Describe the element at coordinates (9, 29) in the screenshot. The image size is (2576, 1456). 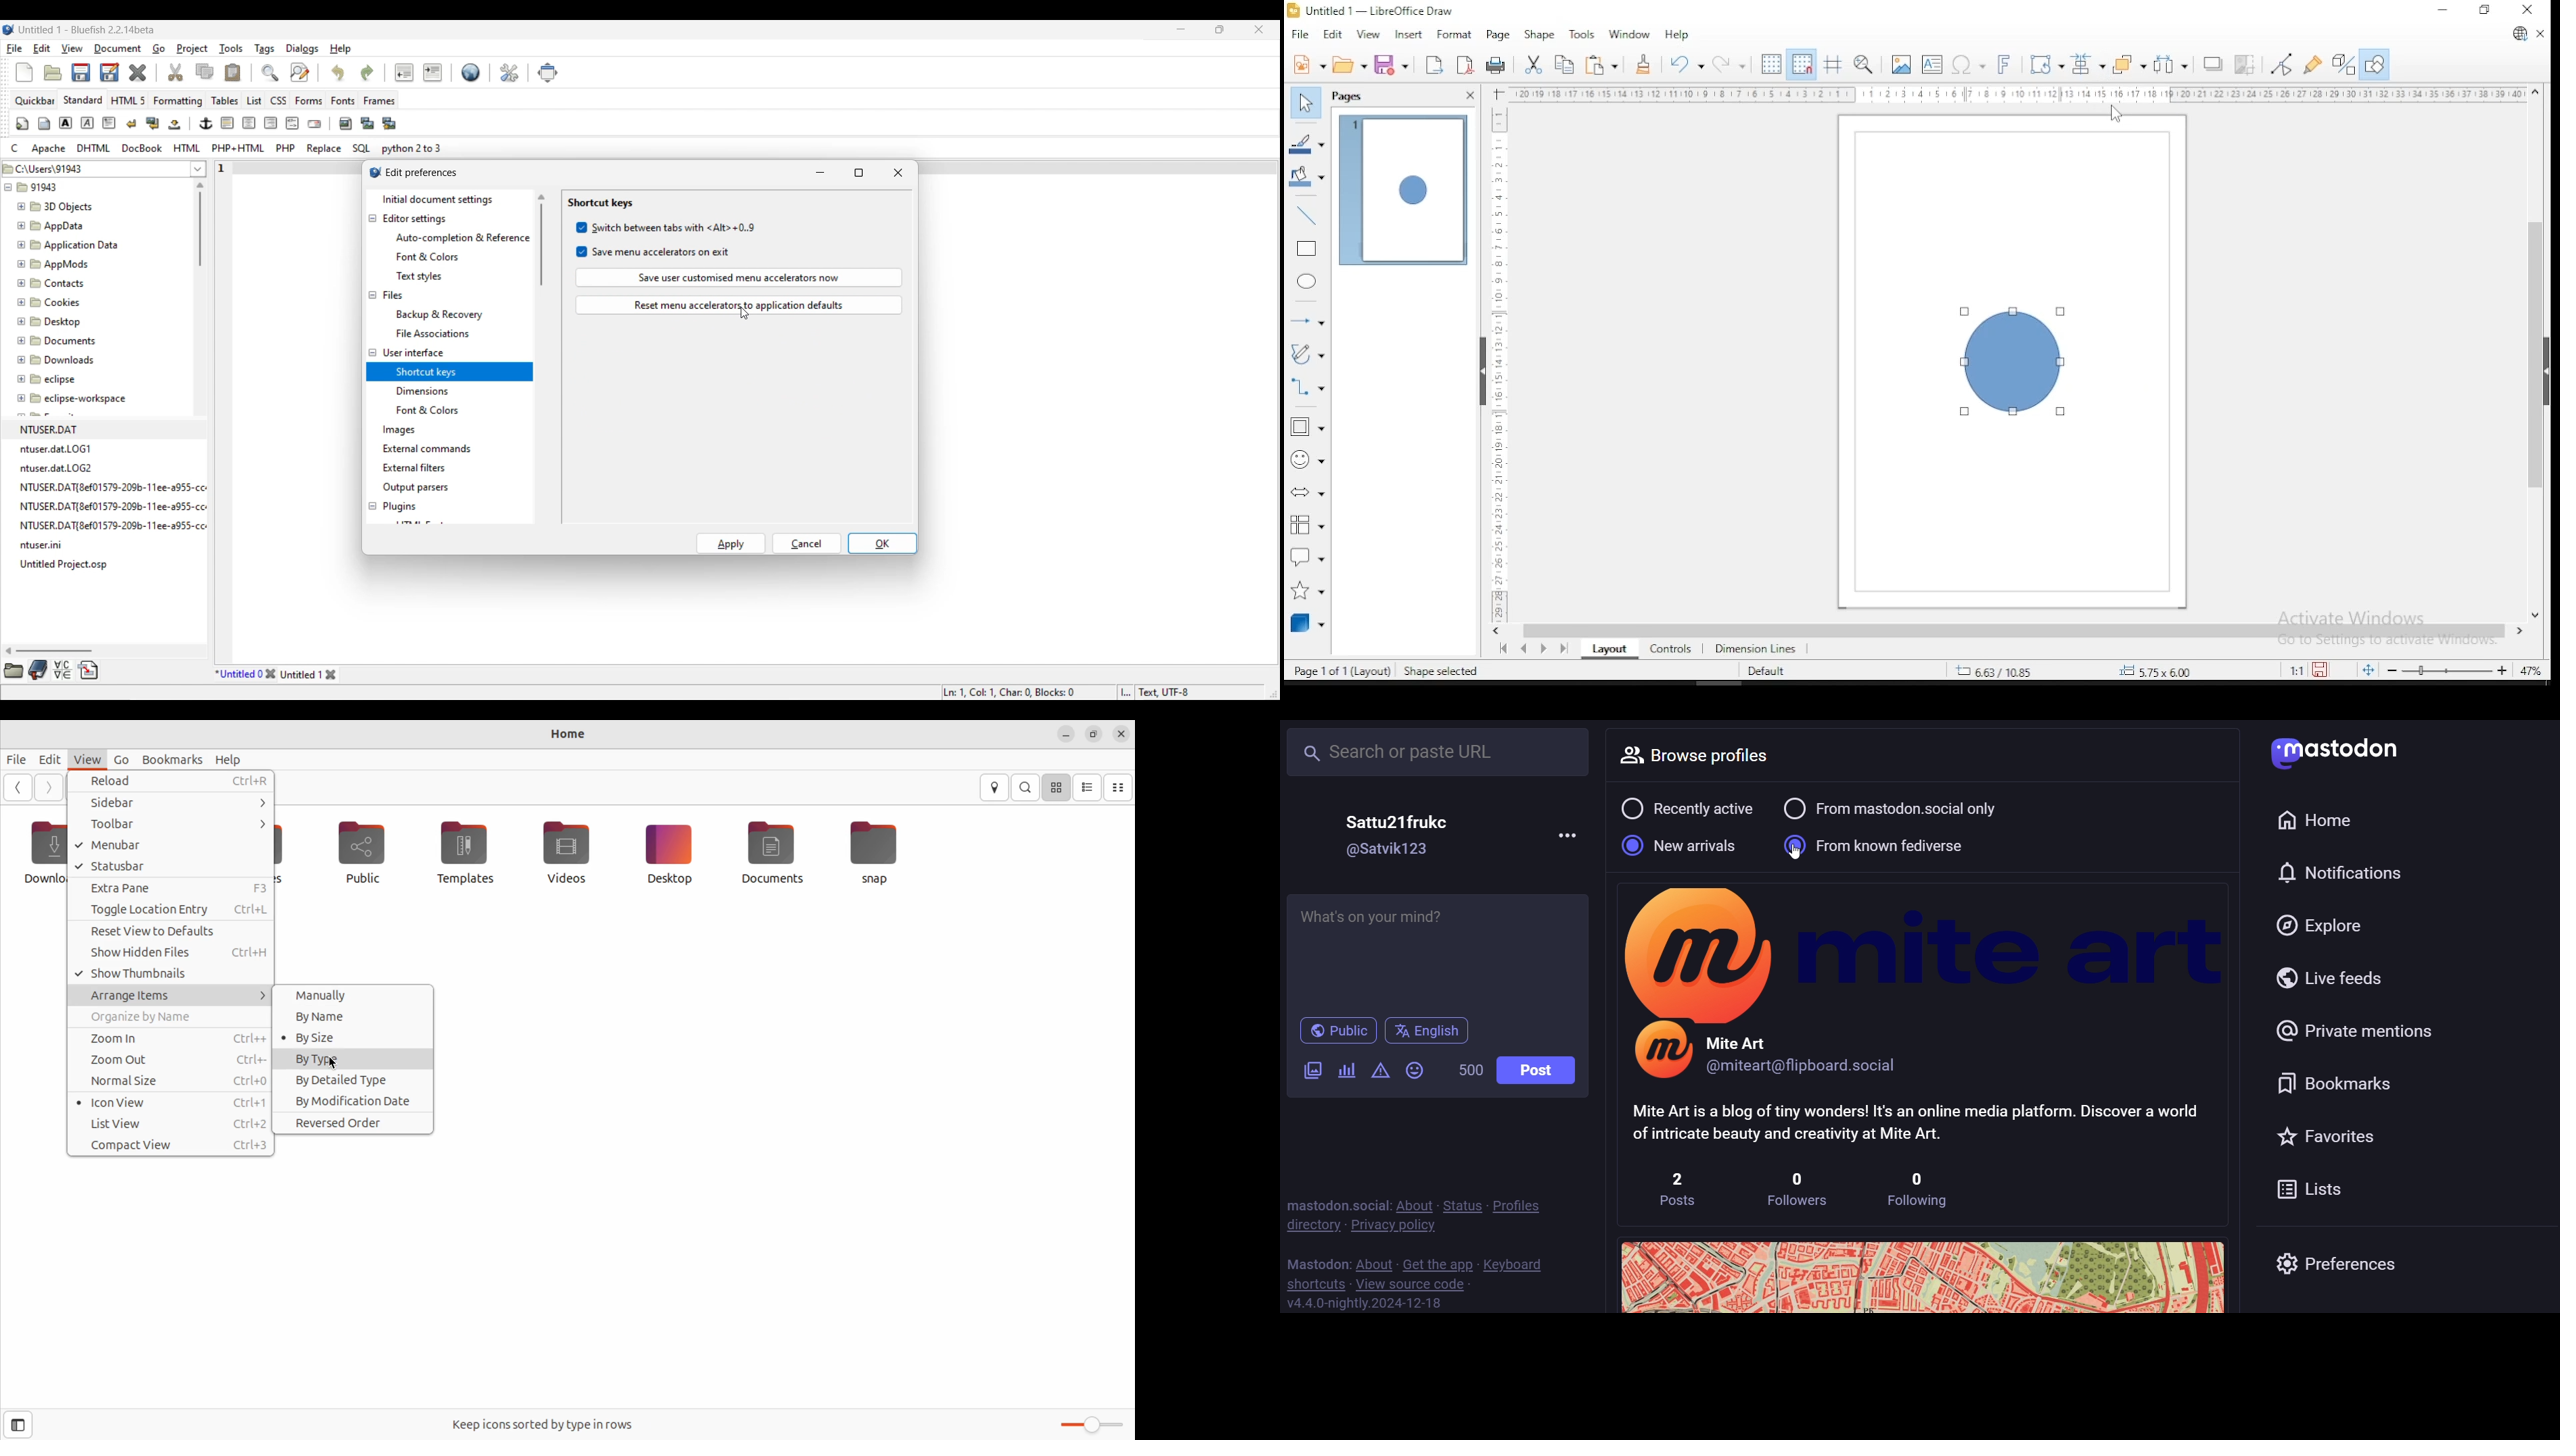
I see `Software logo` at that location.